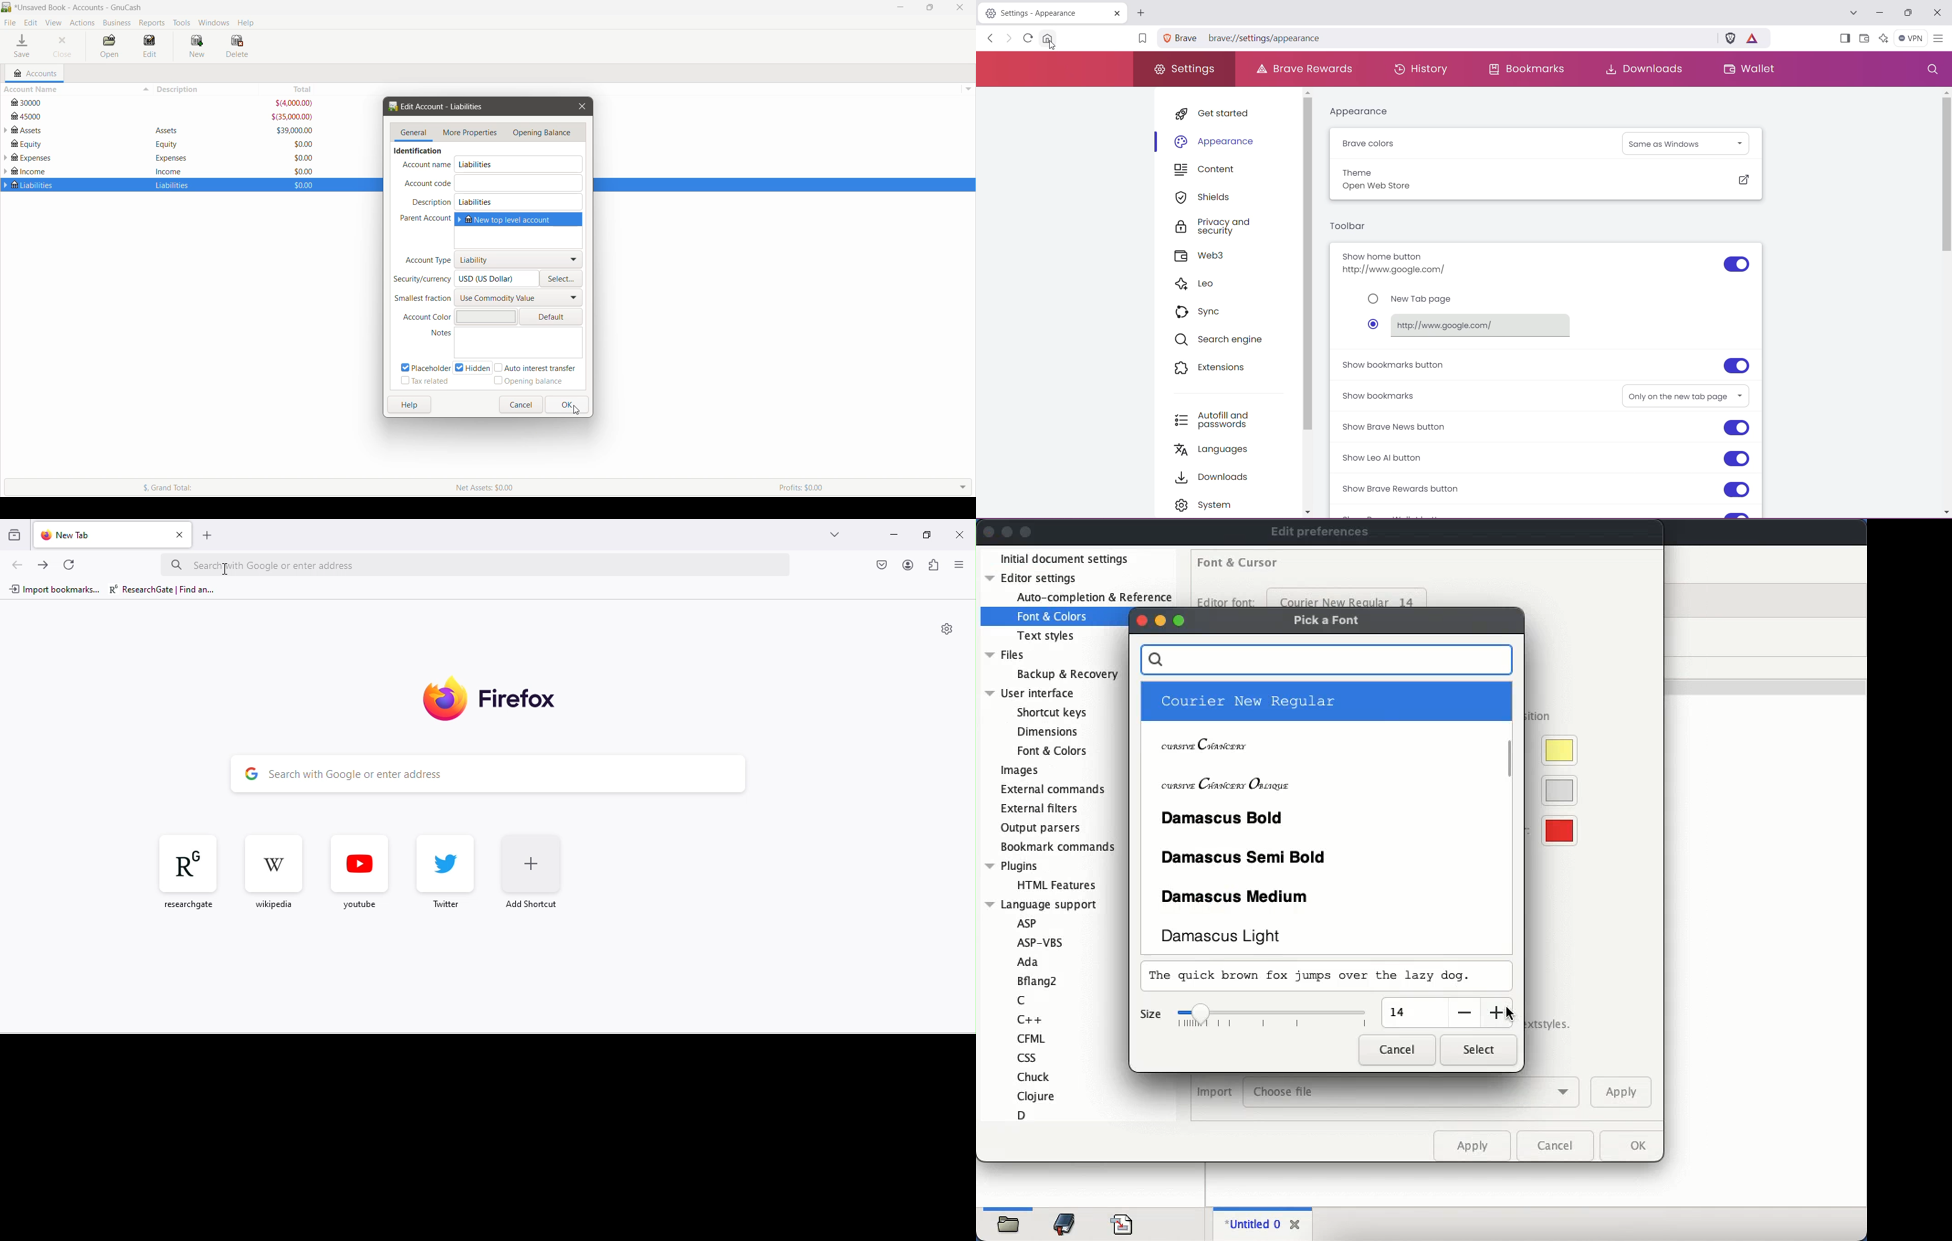 Image resolution: width=1960 pixels, height=1260 pixels. I want to click on Account name, so click(520, 164).